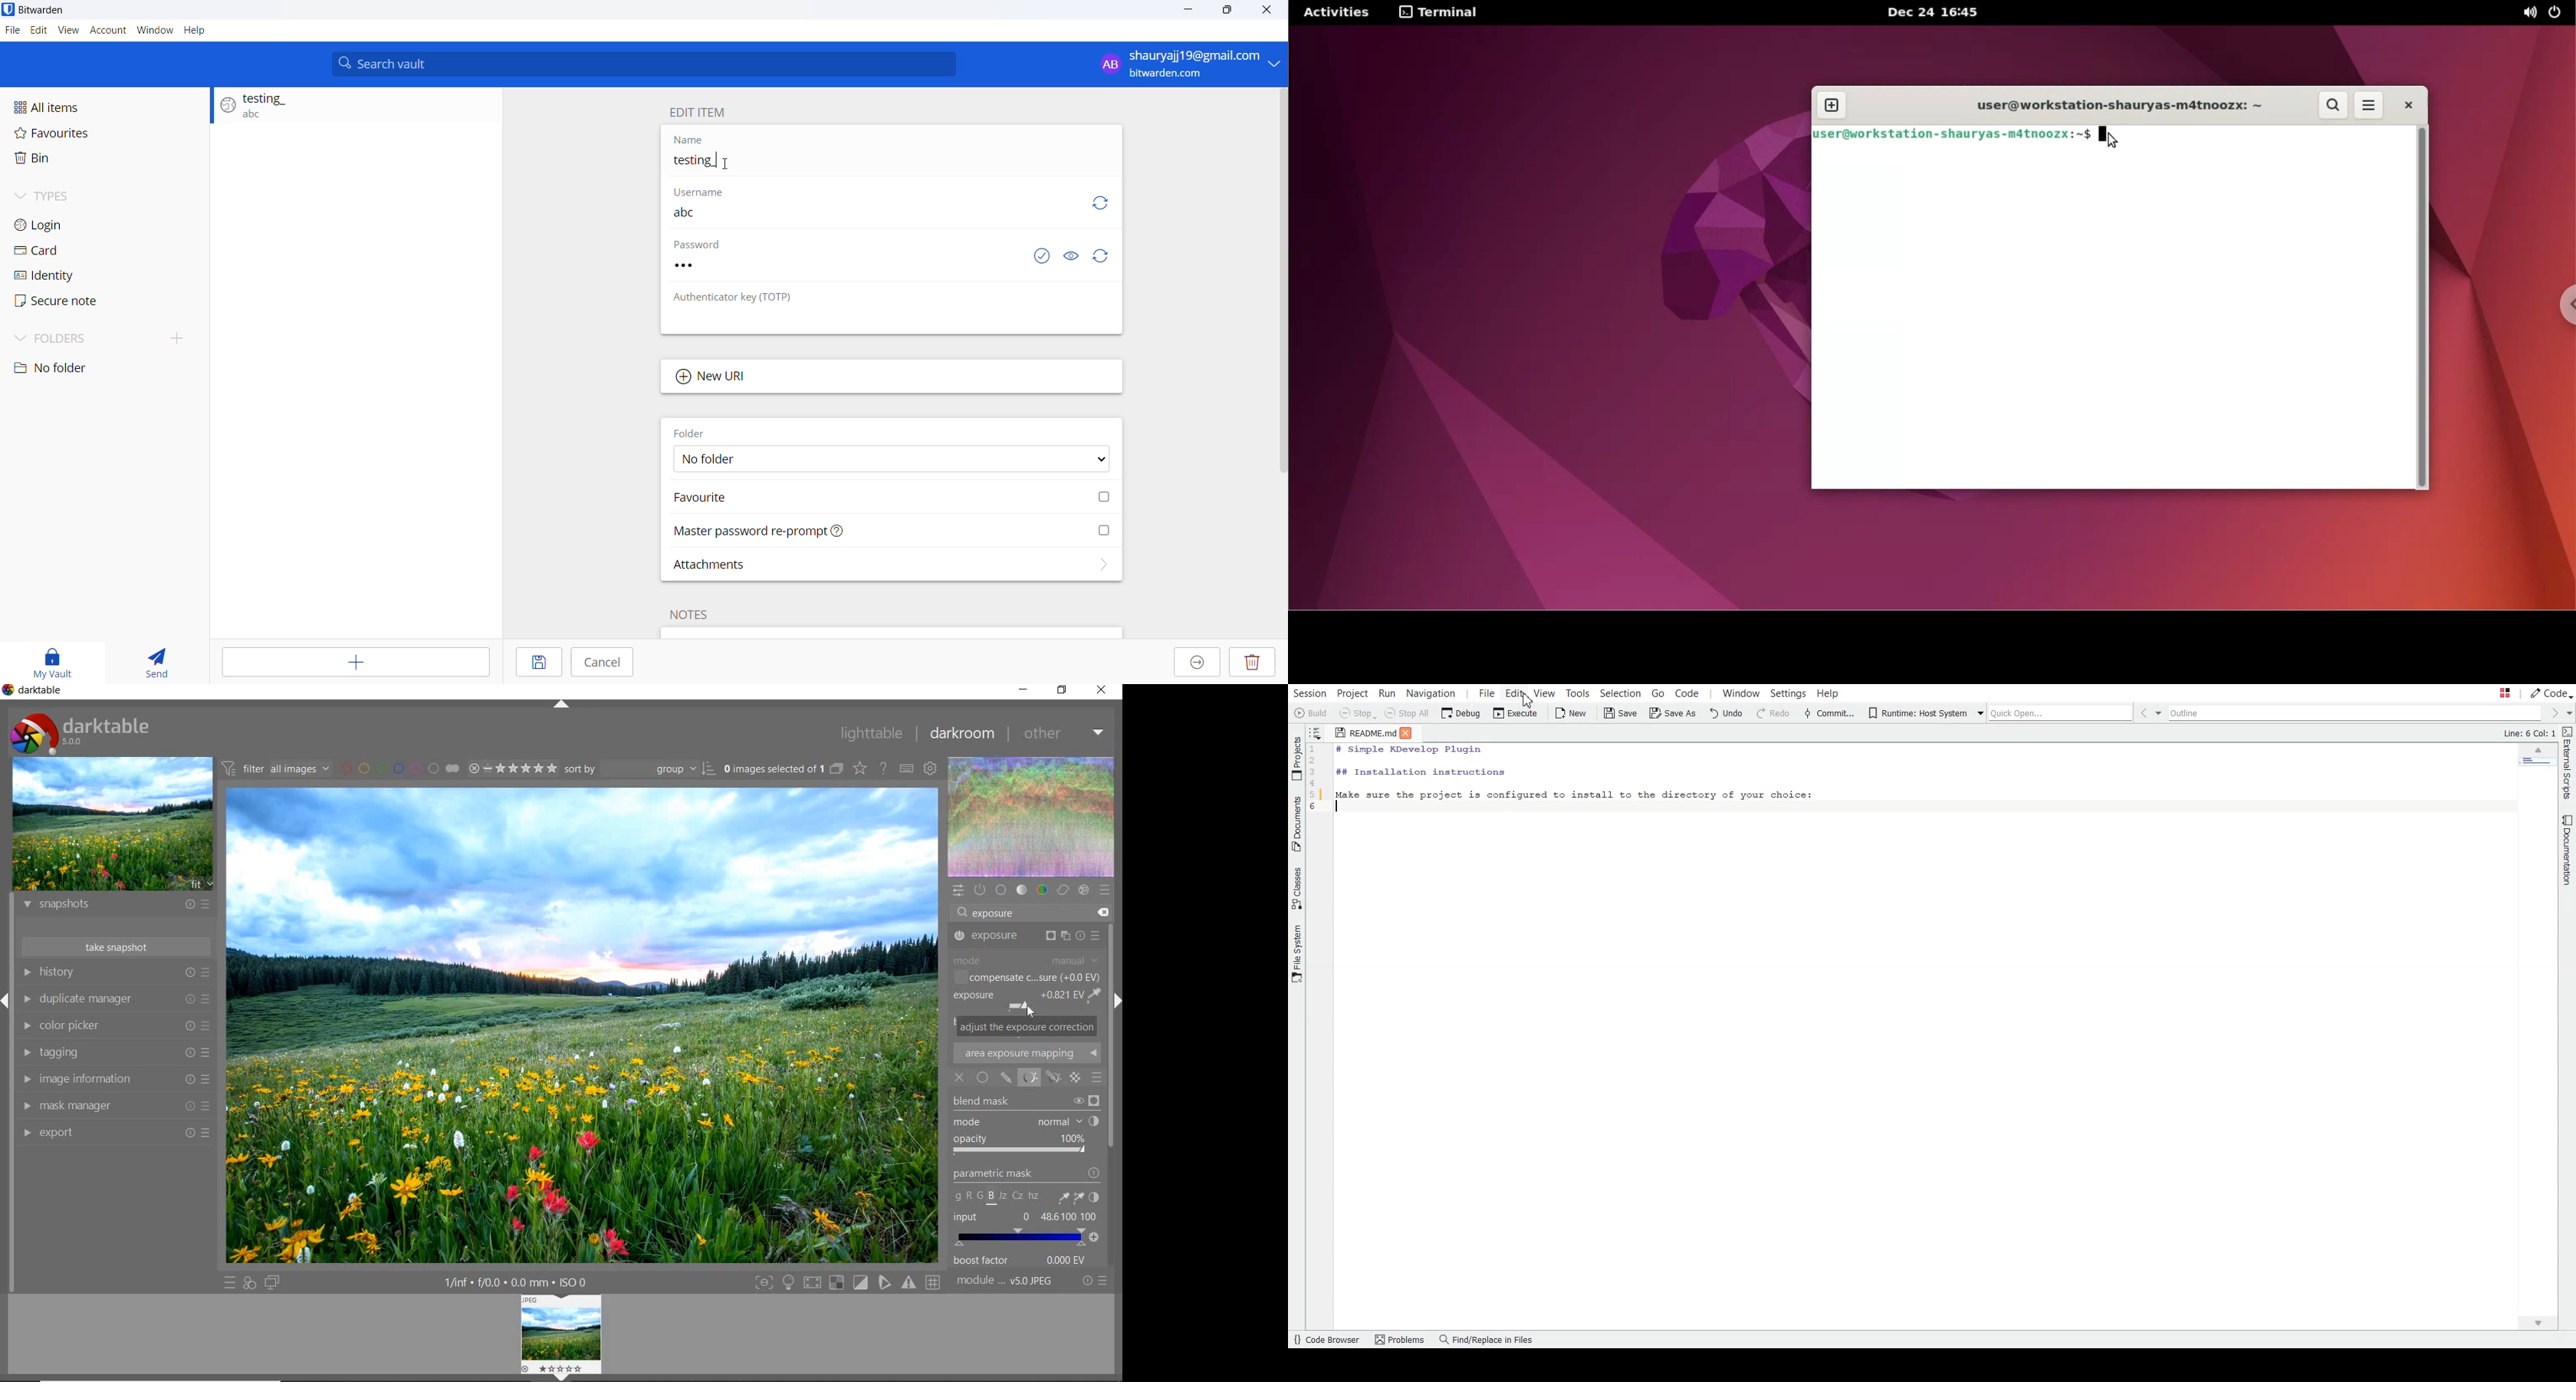 The image size is (2576, 1400). I want to click on enable online help, so click(883, 770).